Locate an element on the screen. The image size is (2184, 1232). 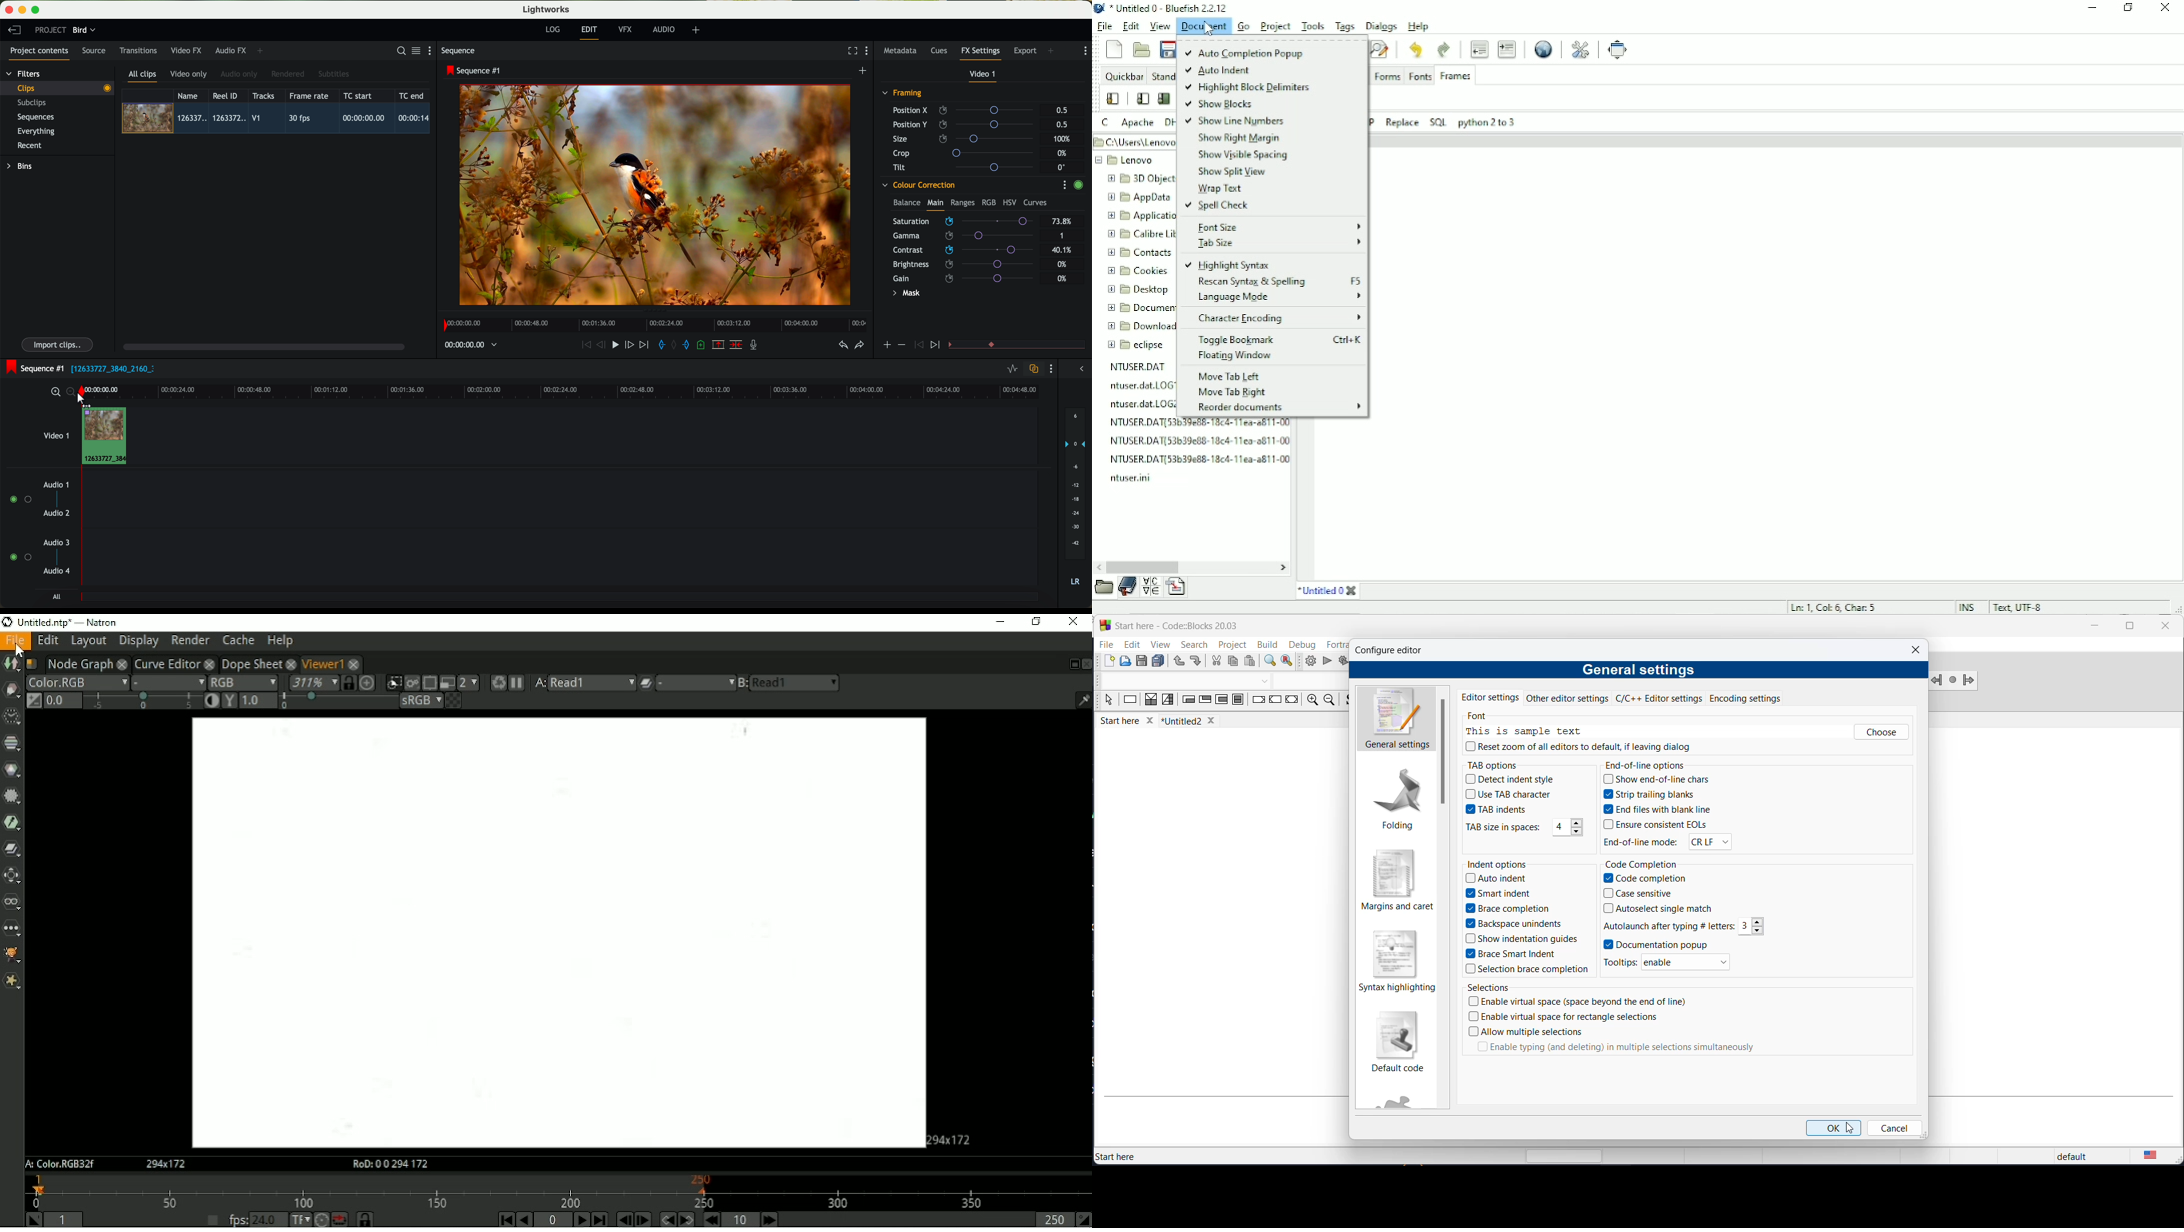
show settings menu is located at coordinates (433, 50).